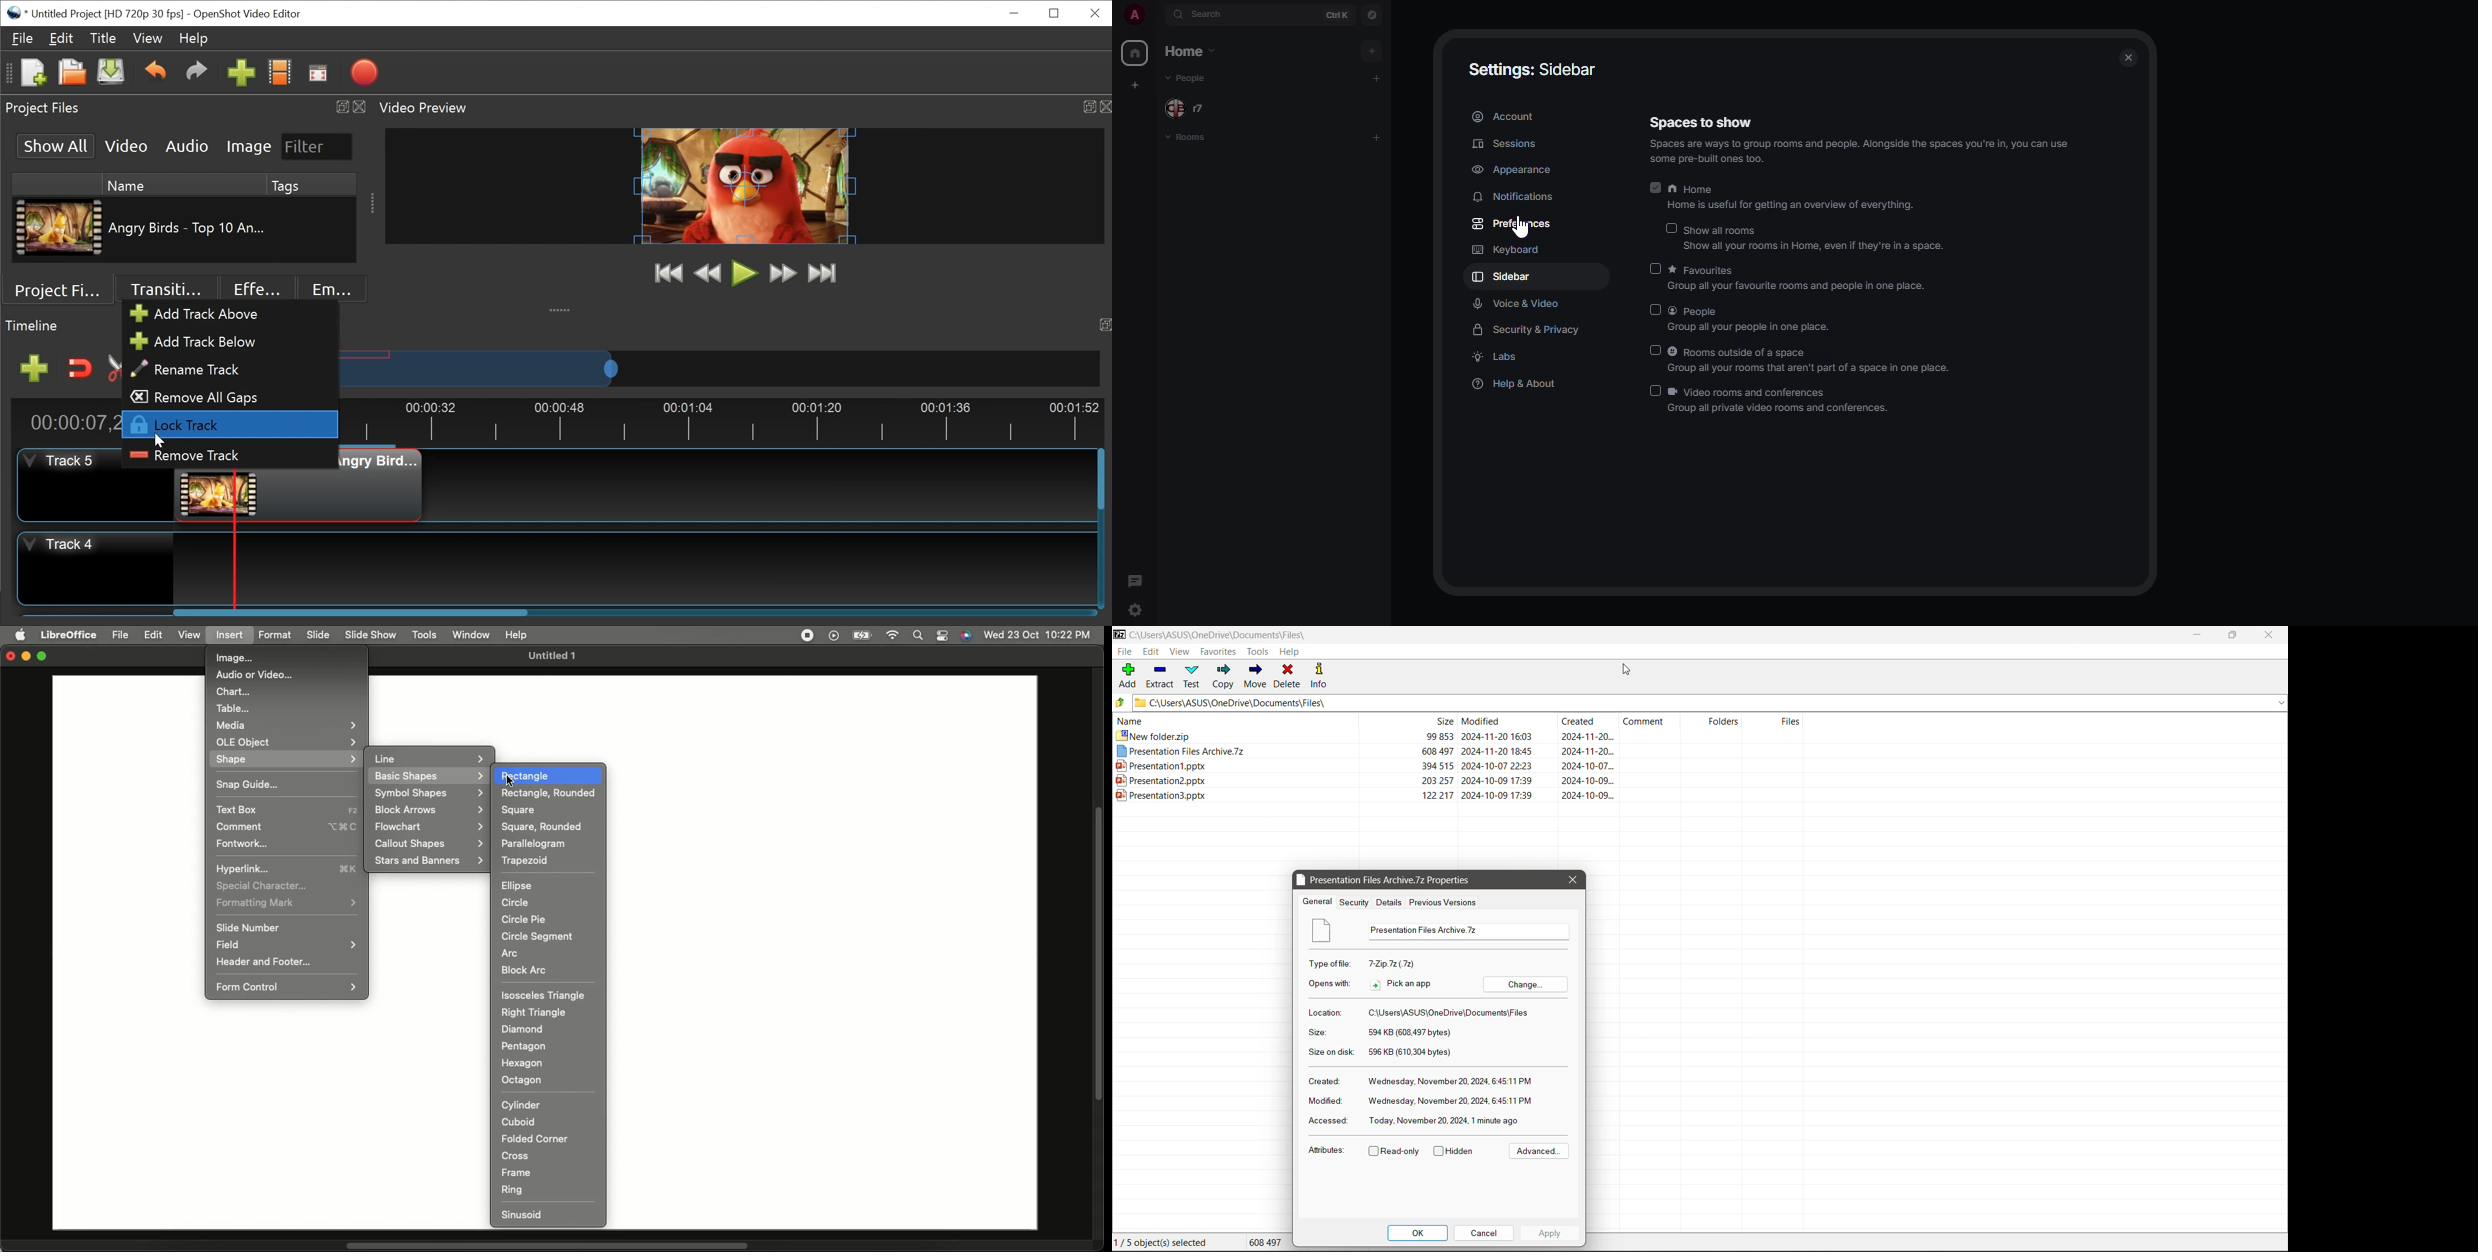  Describe the element at coordinates (545, 995) in the screenshot. I see `Isosceles triangle` at that location.